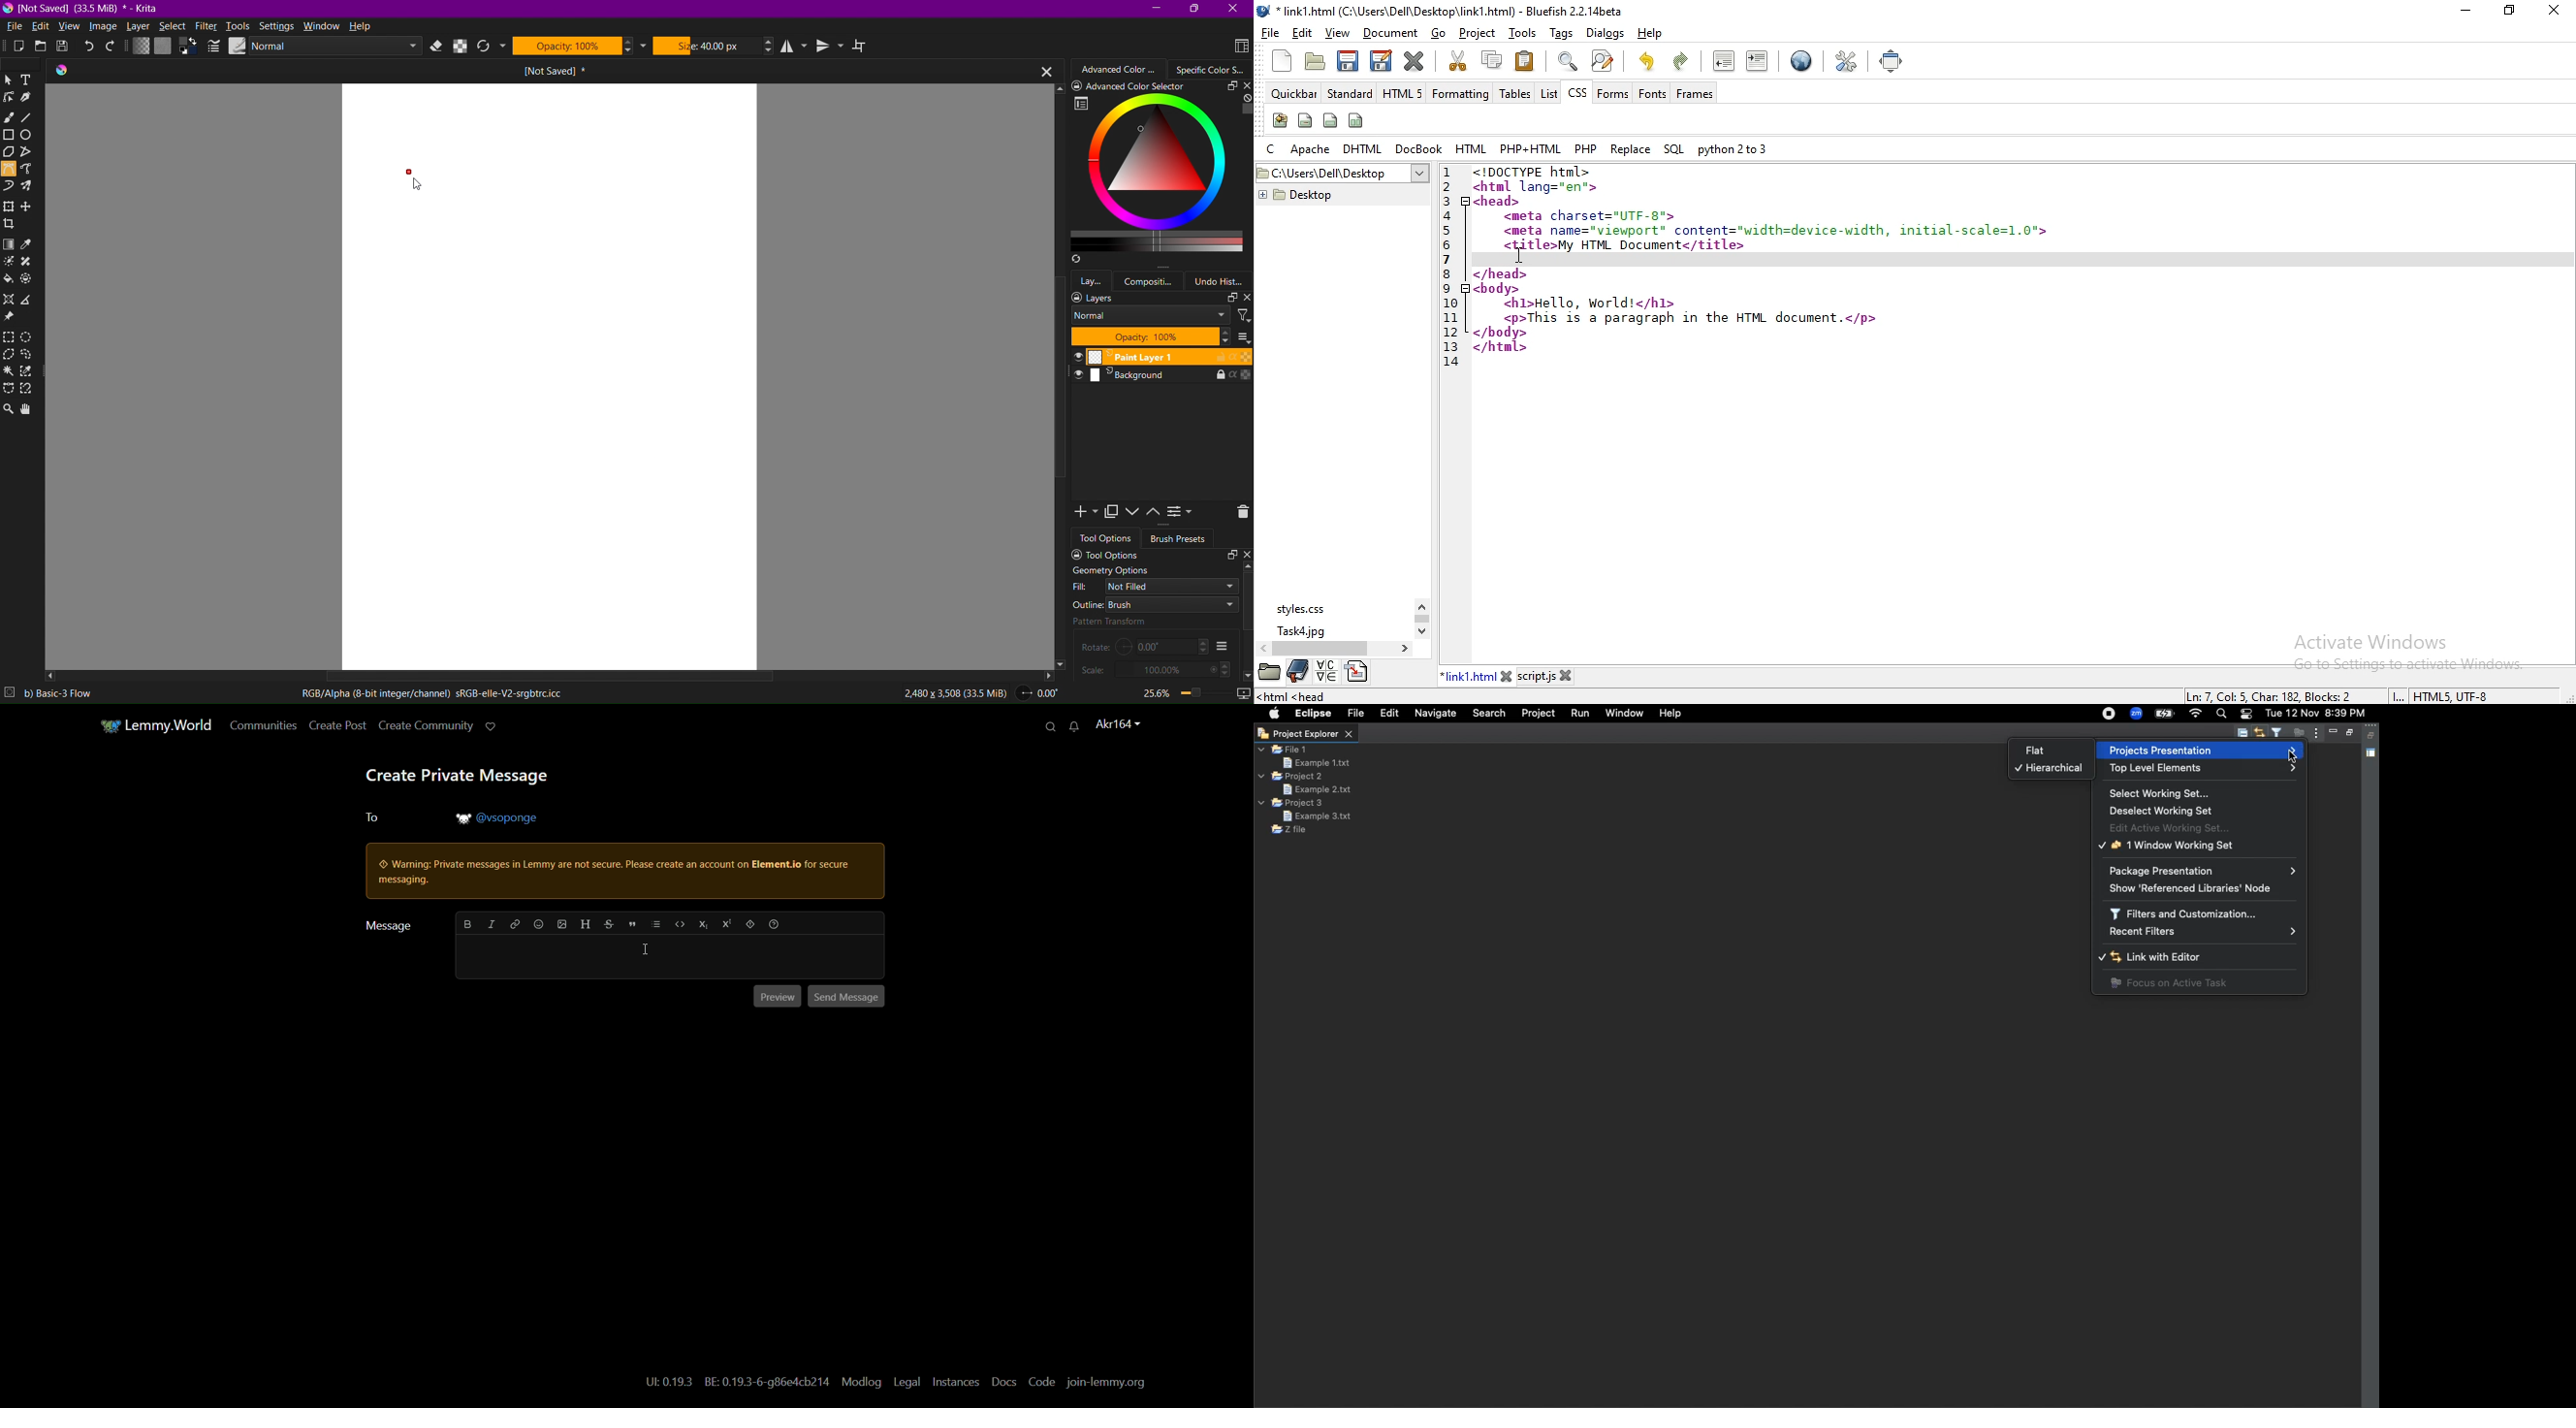 Image resolution: width=2576 pixels, height=1428 pixels. Describe the element at coordinates (69, 27) in the screenshot. I see `View` at that location.